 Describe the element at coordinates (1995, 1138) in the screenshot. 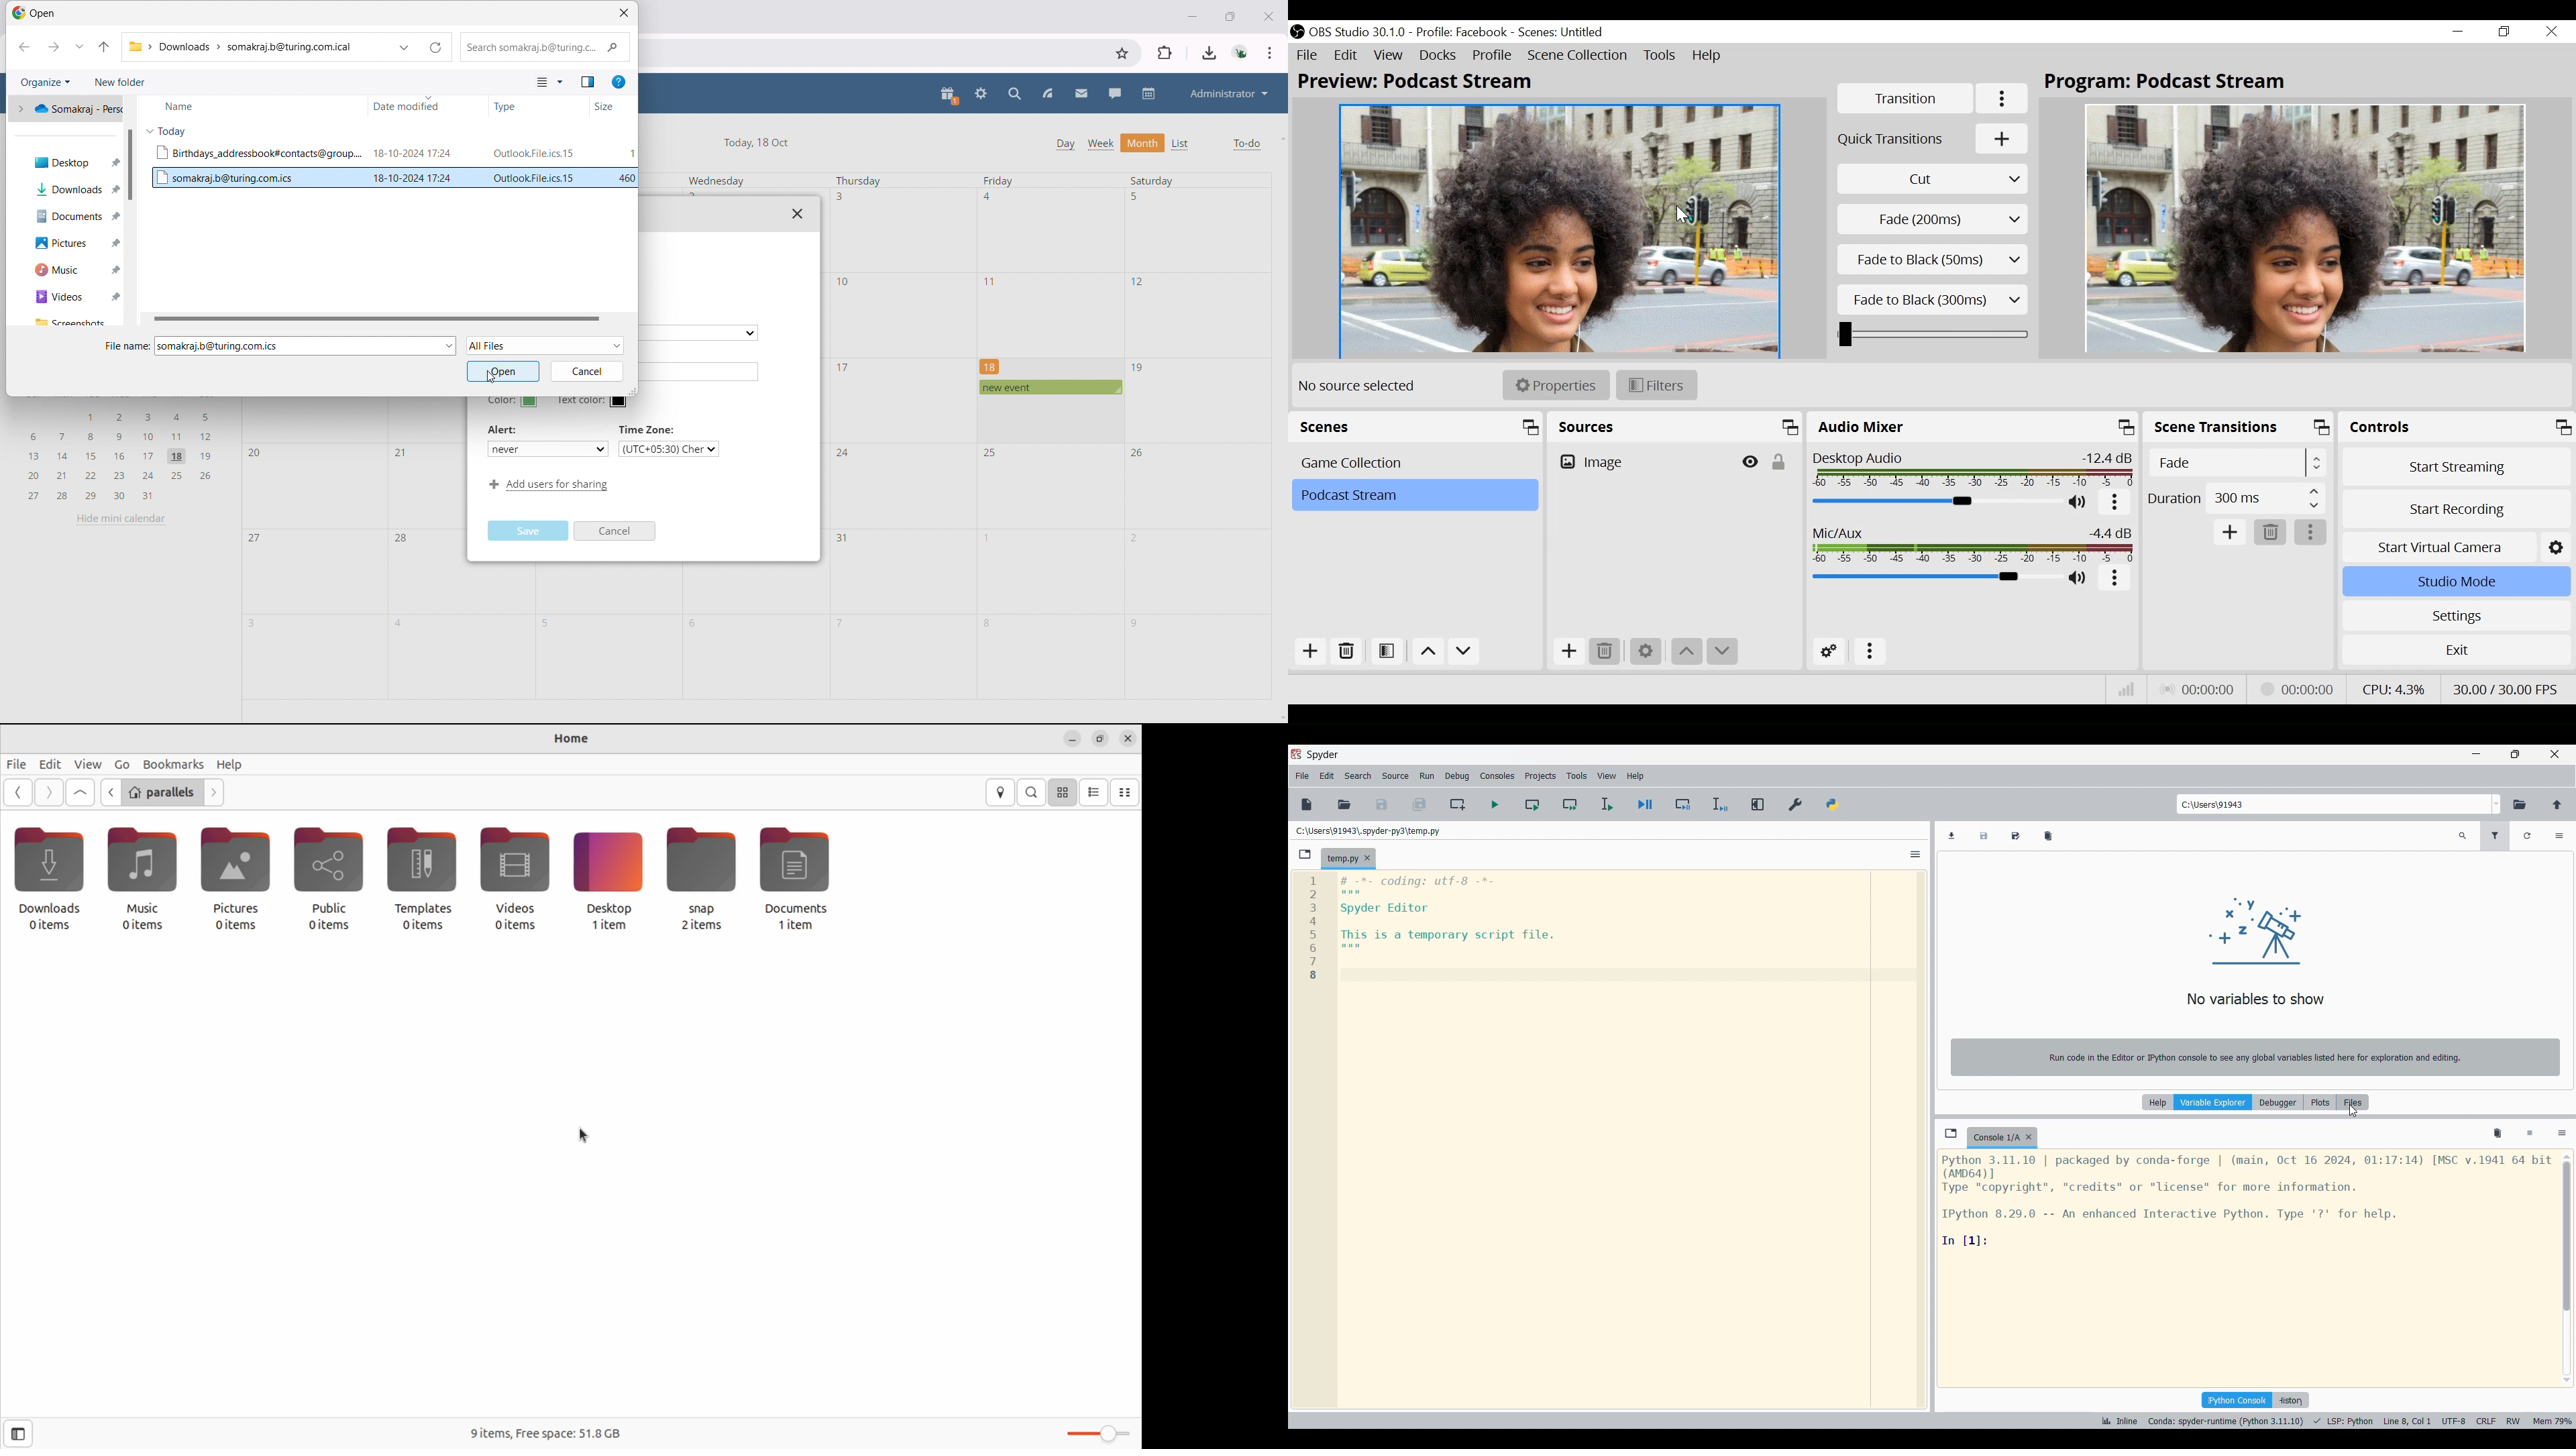

I see `Current tab` at that location.